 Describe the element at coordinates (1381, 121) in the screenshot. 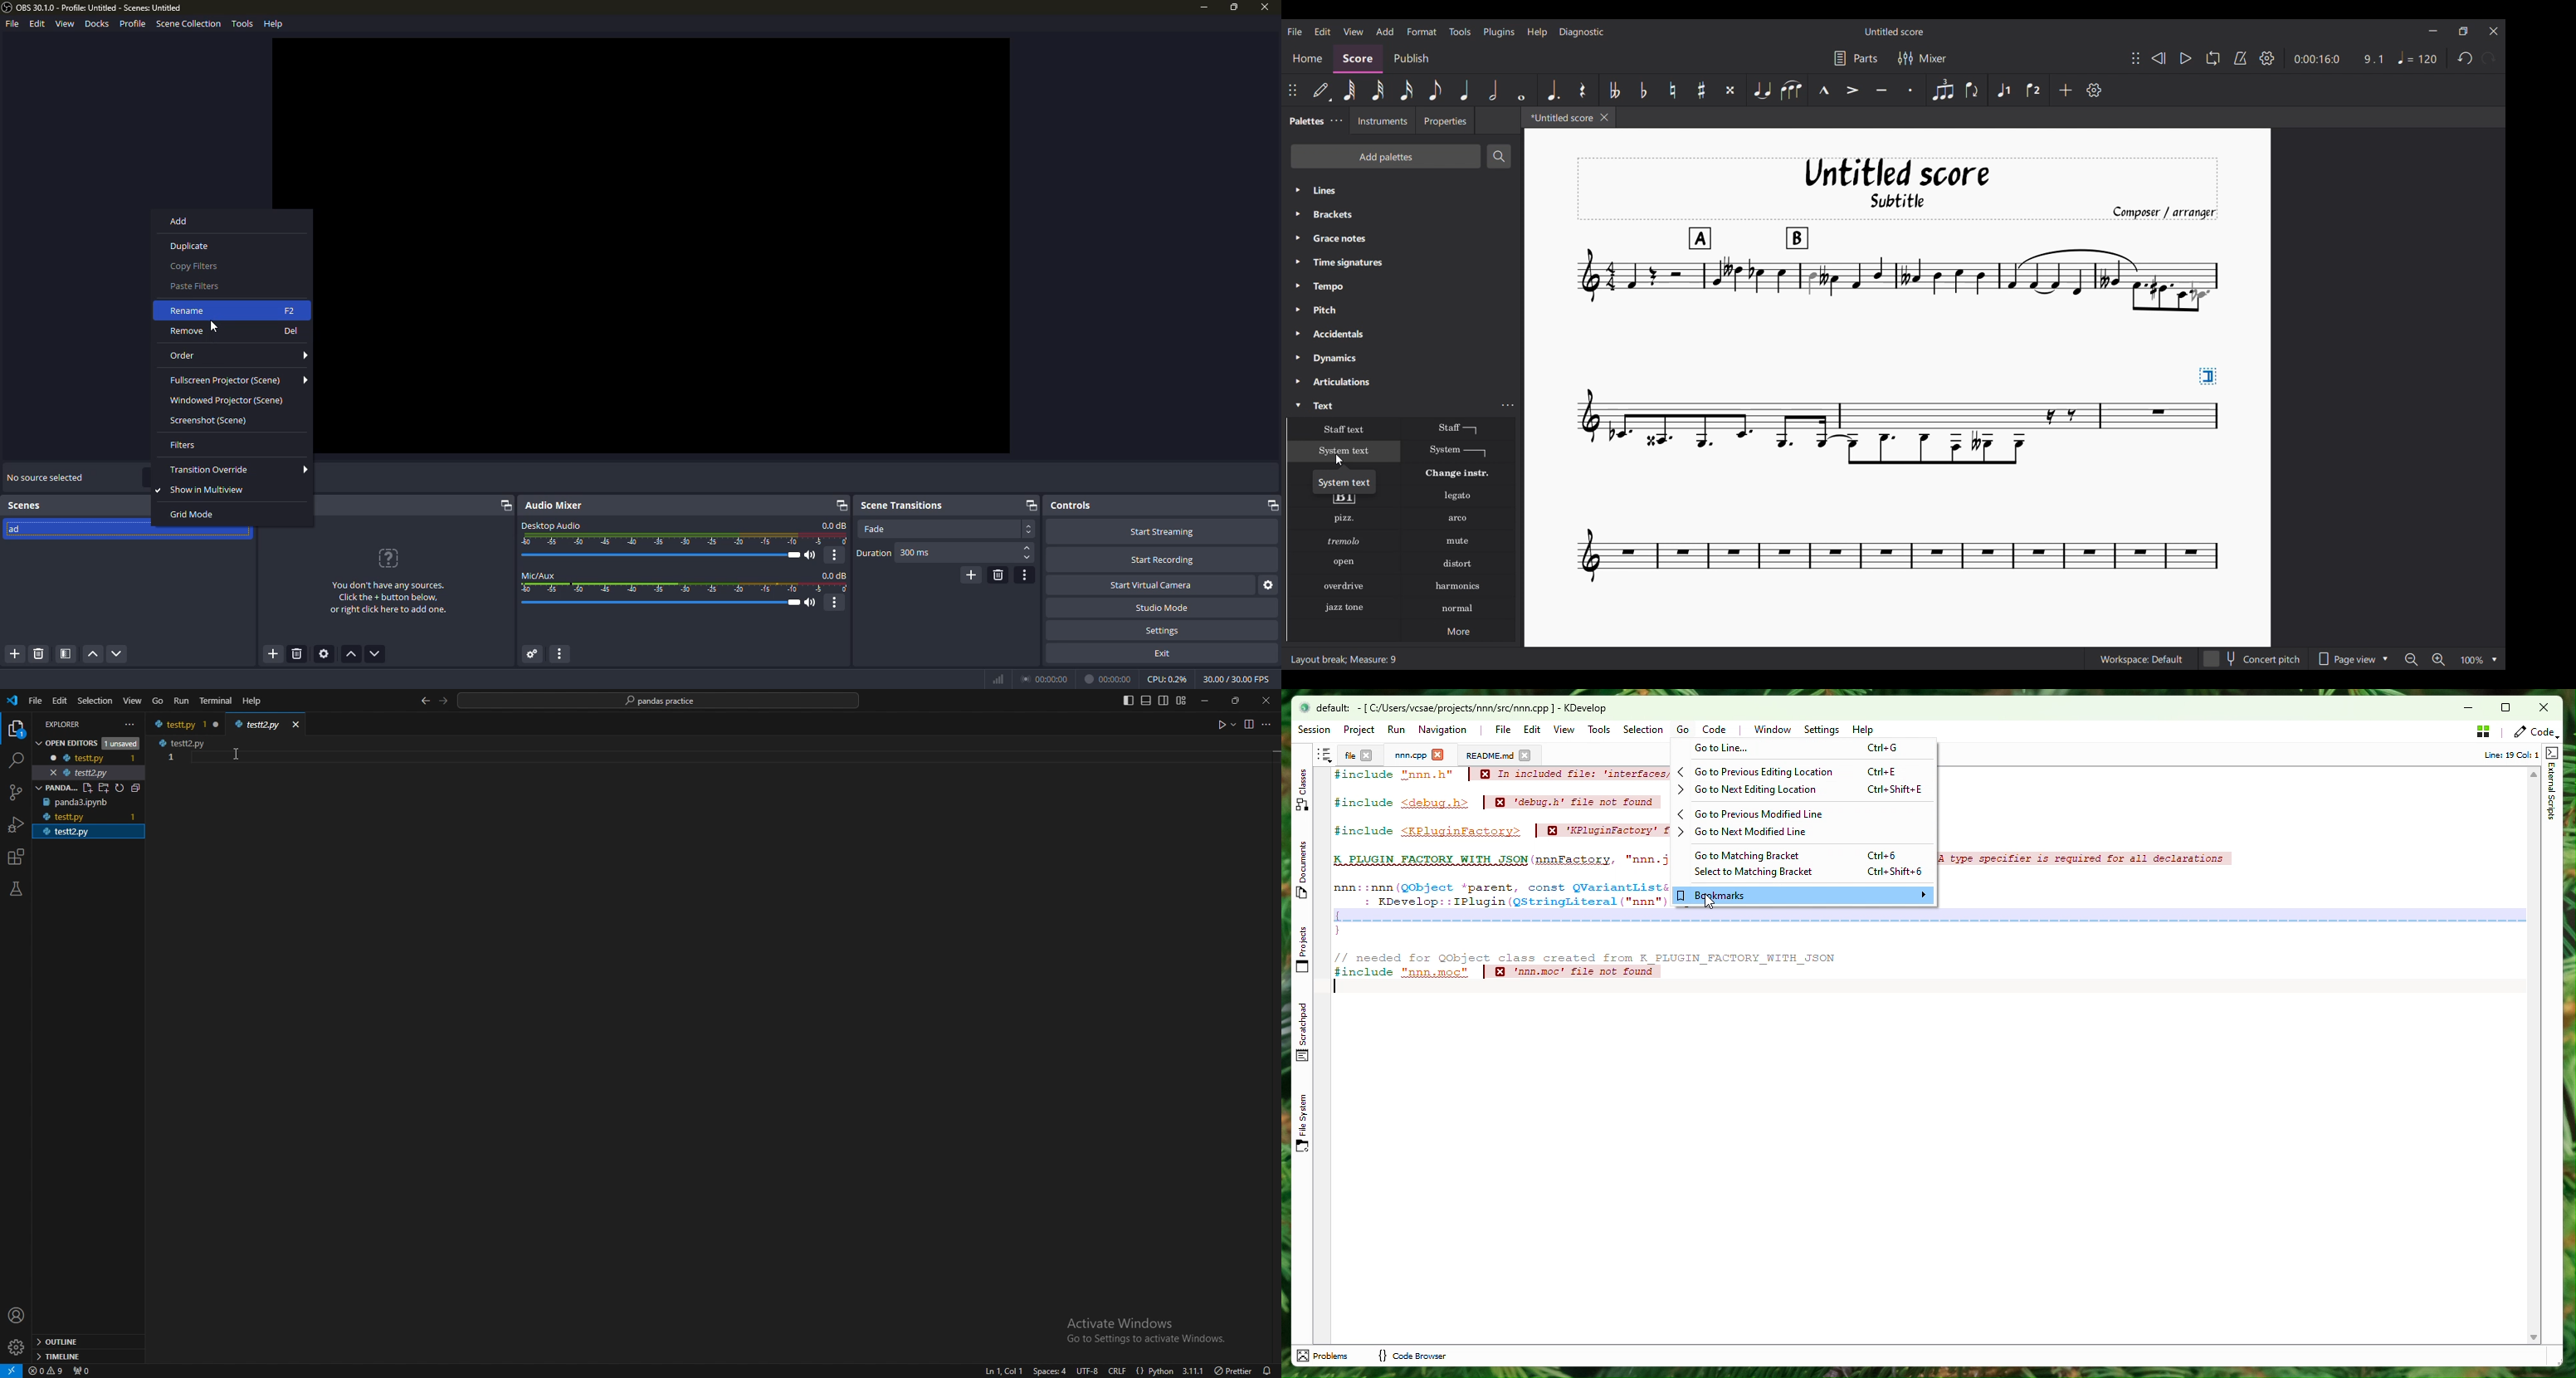

I see `Instruments` at that location.